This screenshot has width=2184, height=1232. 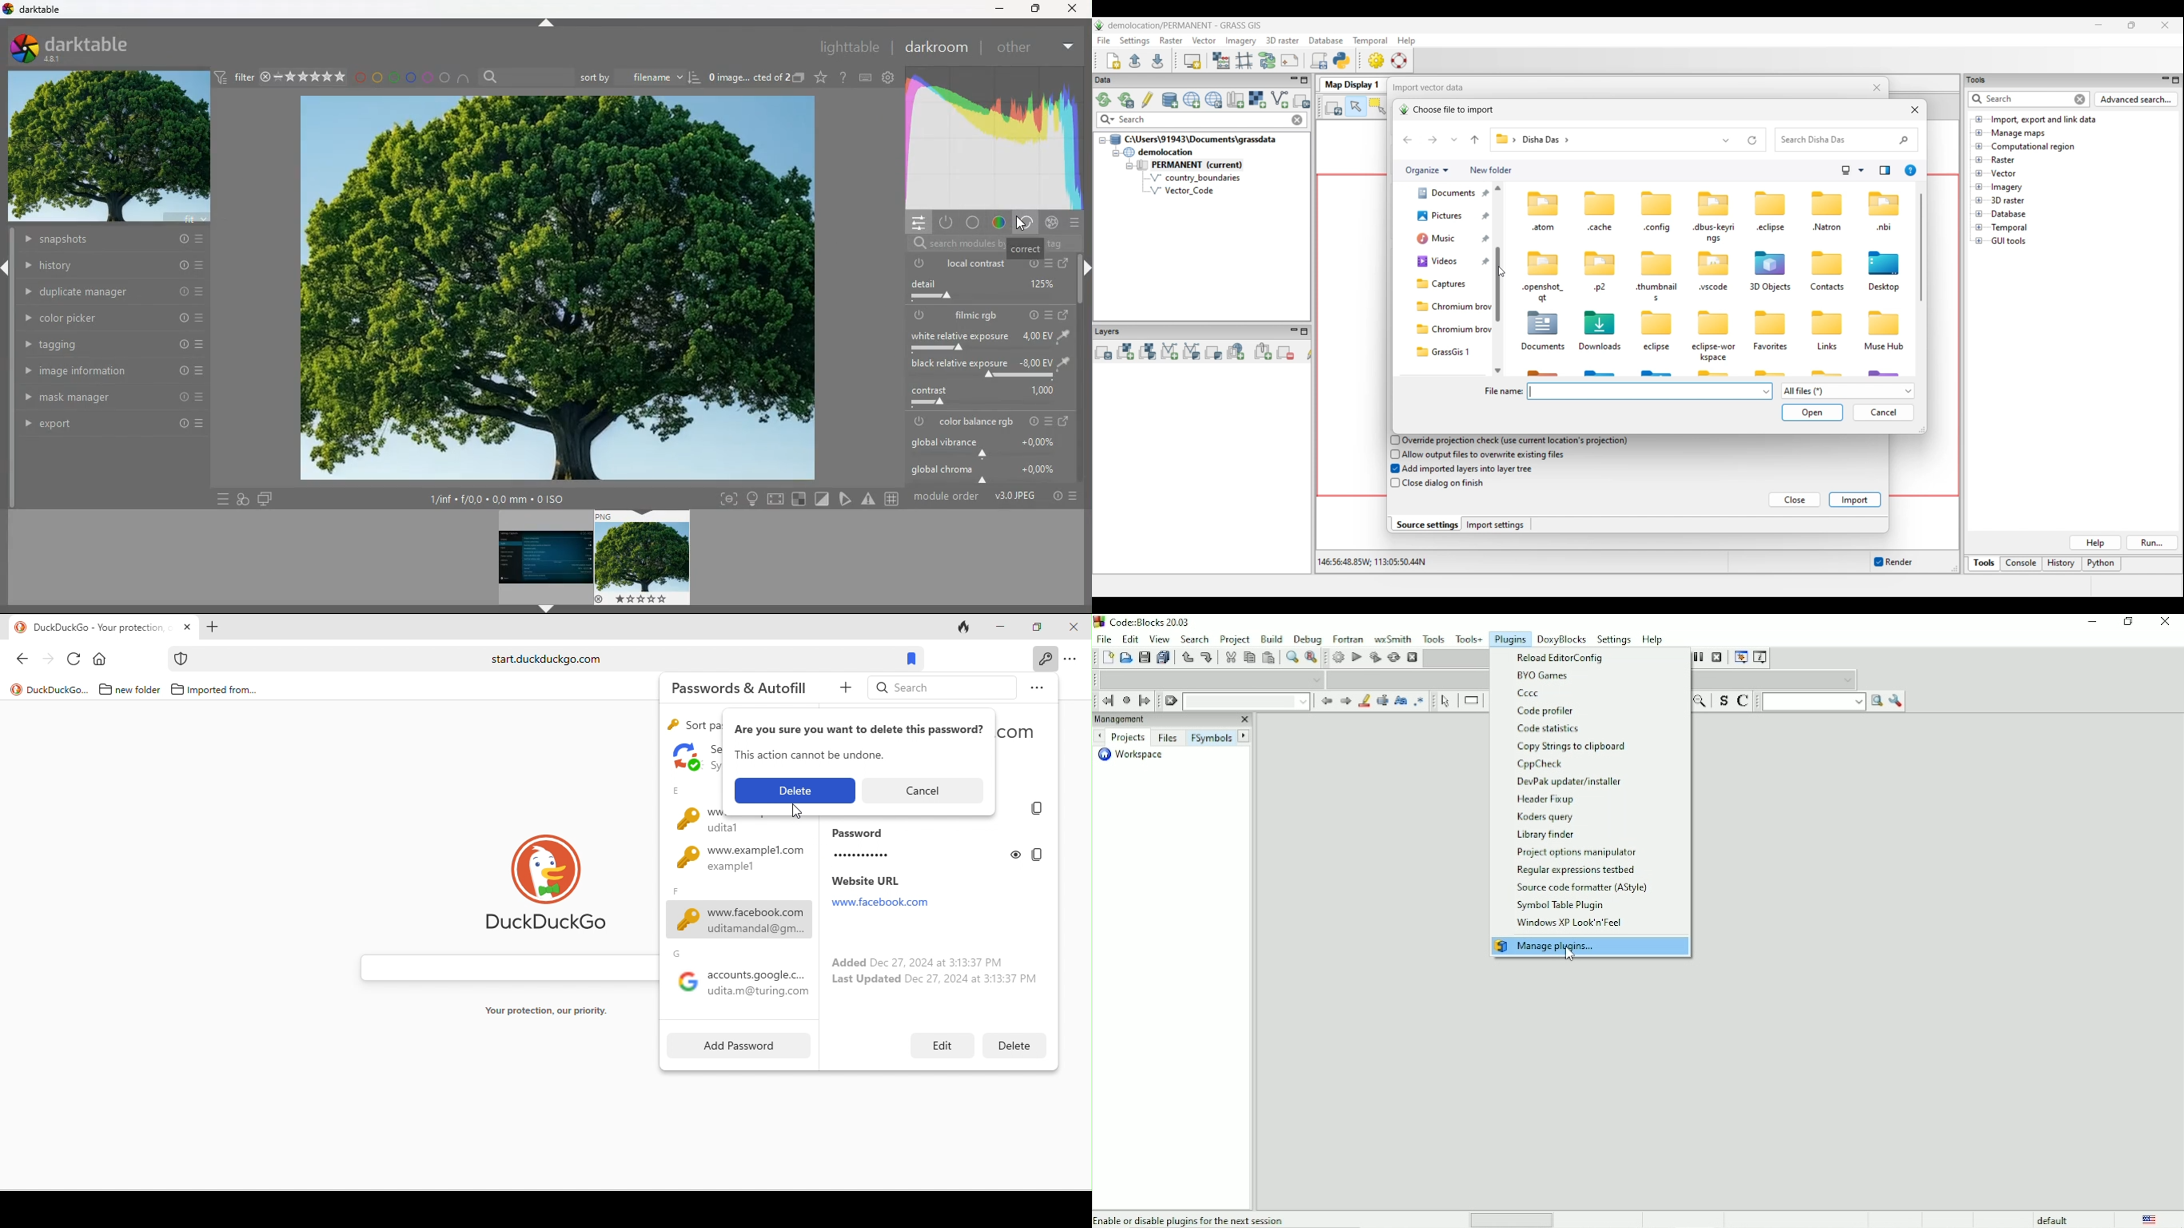 What do you see at coordinates (822, 500) in the screenshot?
I see `diagnonal` at bounding box center [822, 500].